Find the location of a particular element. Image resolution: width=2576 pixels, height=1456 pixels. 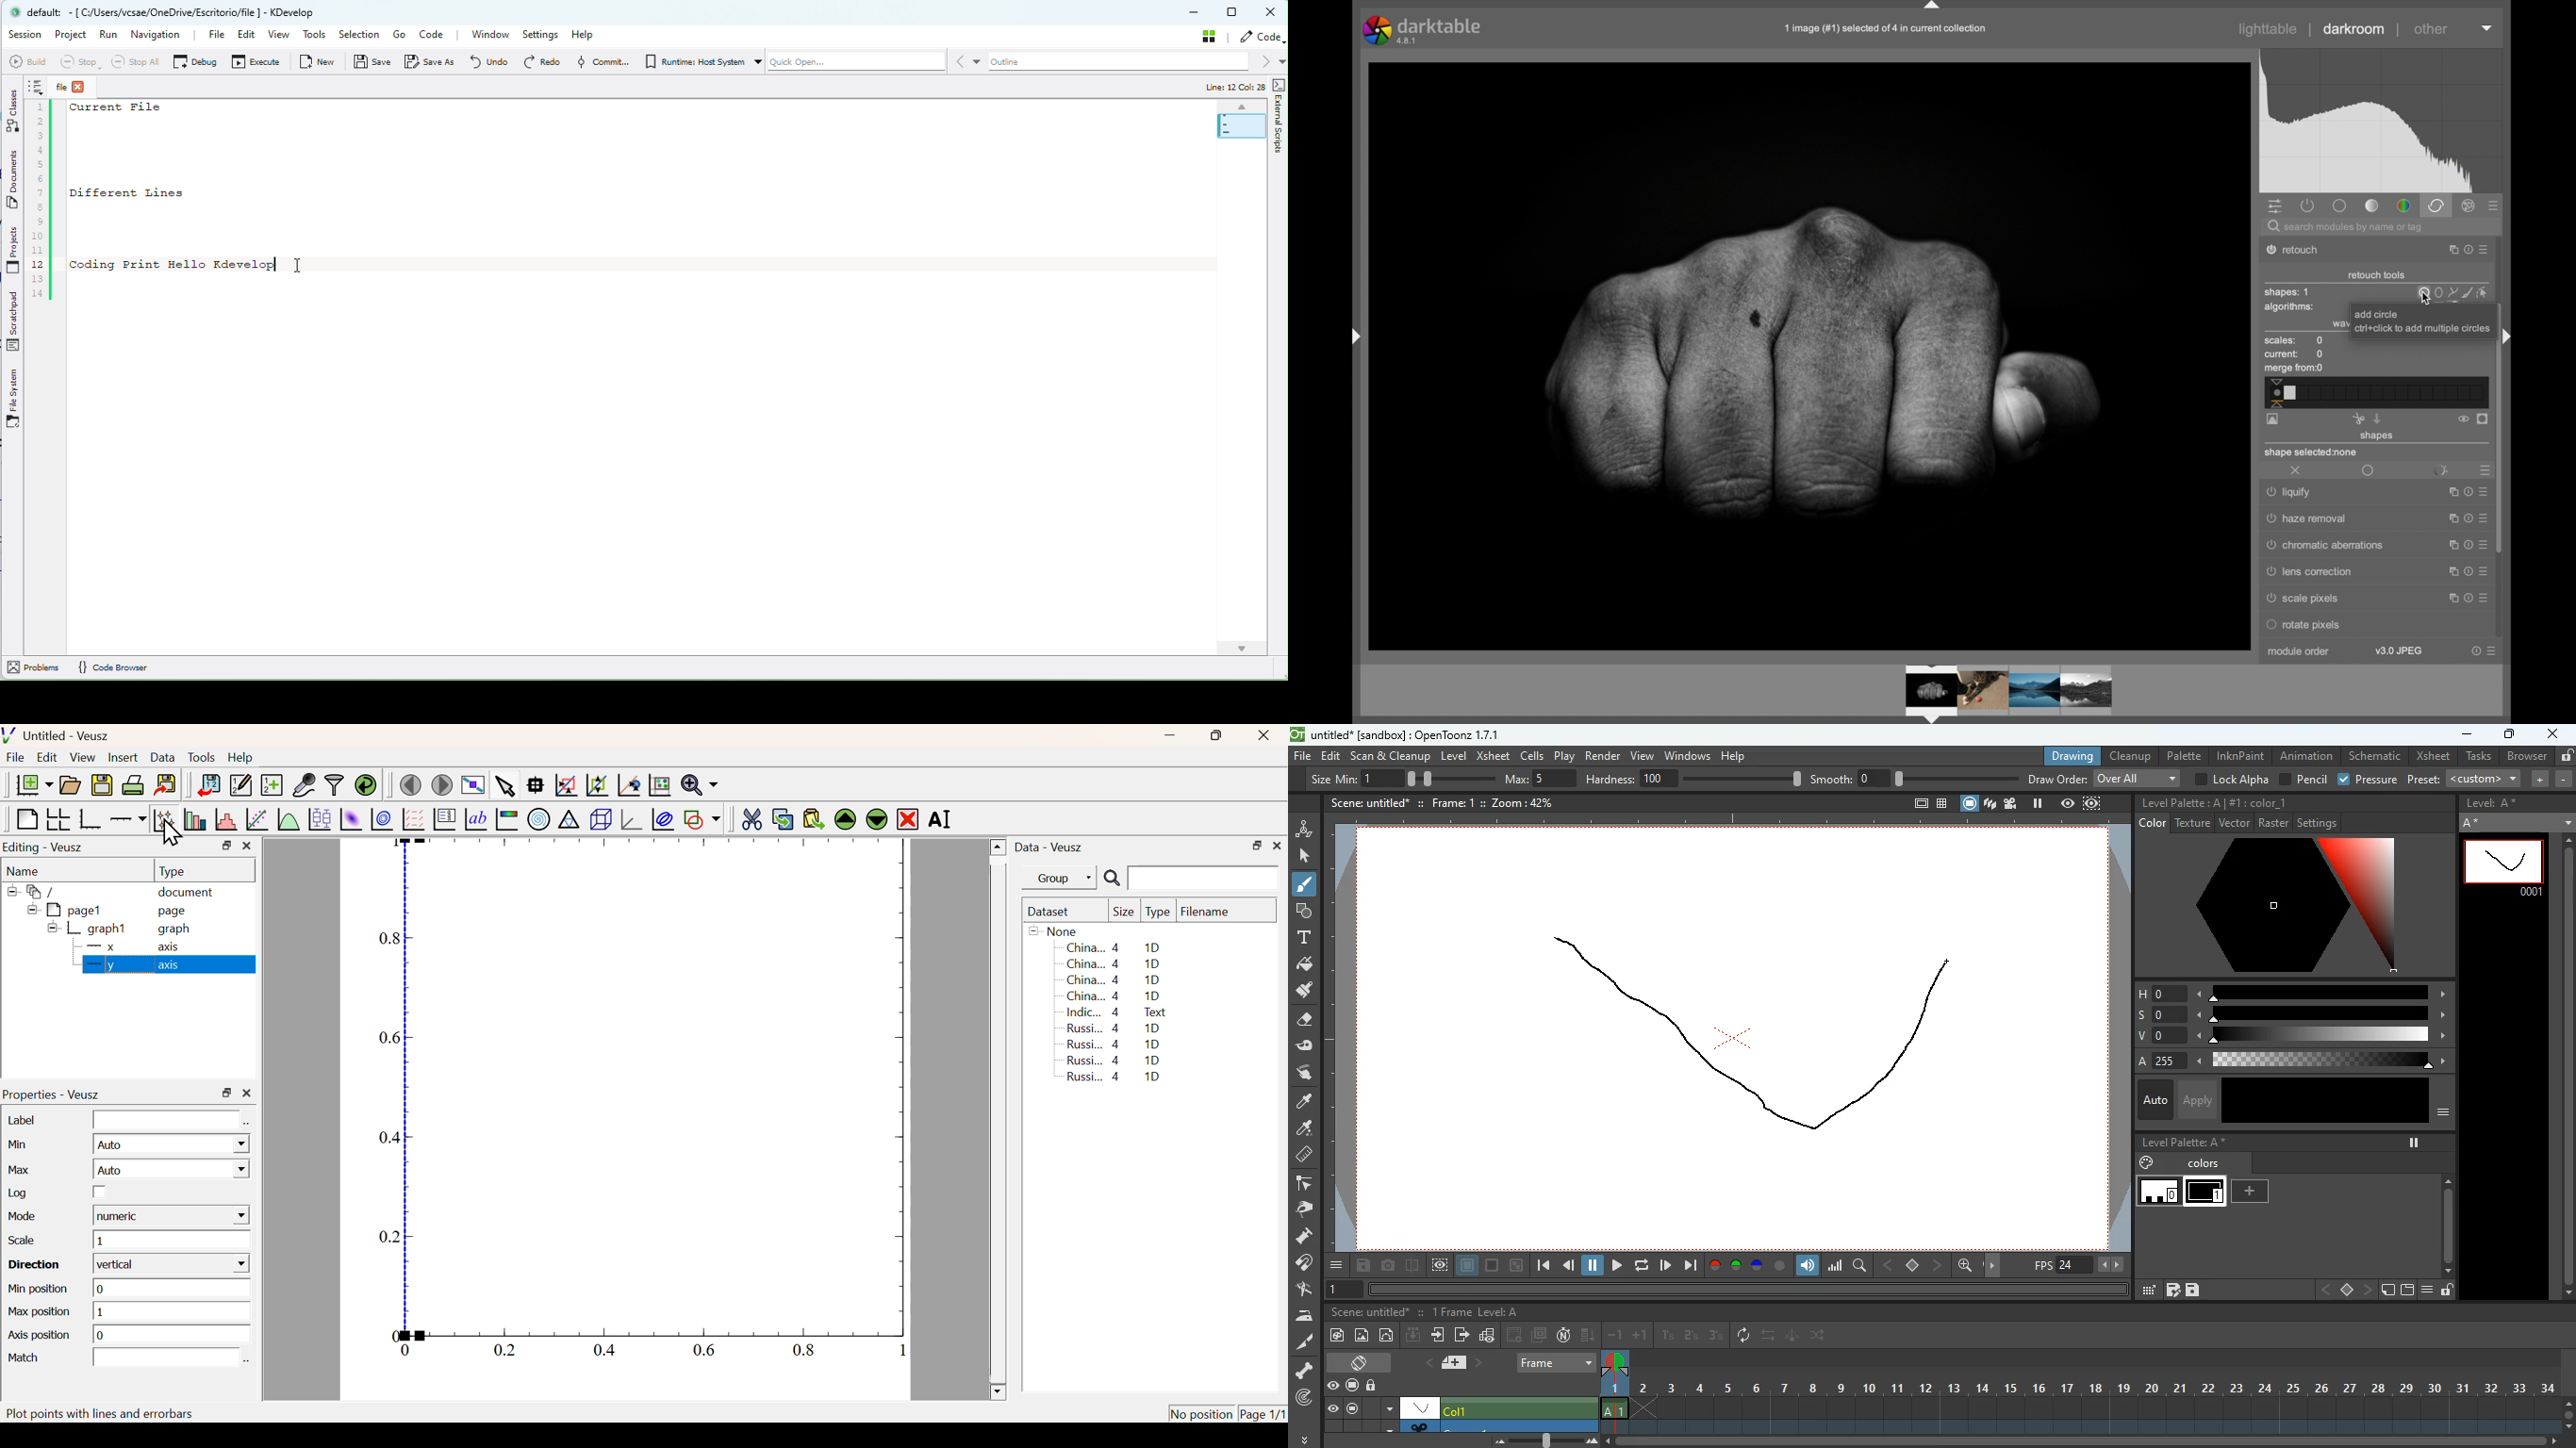

Plot lines with lines and errorbars is located at coordinates (121, 1413).